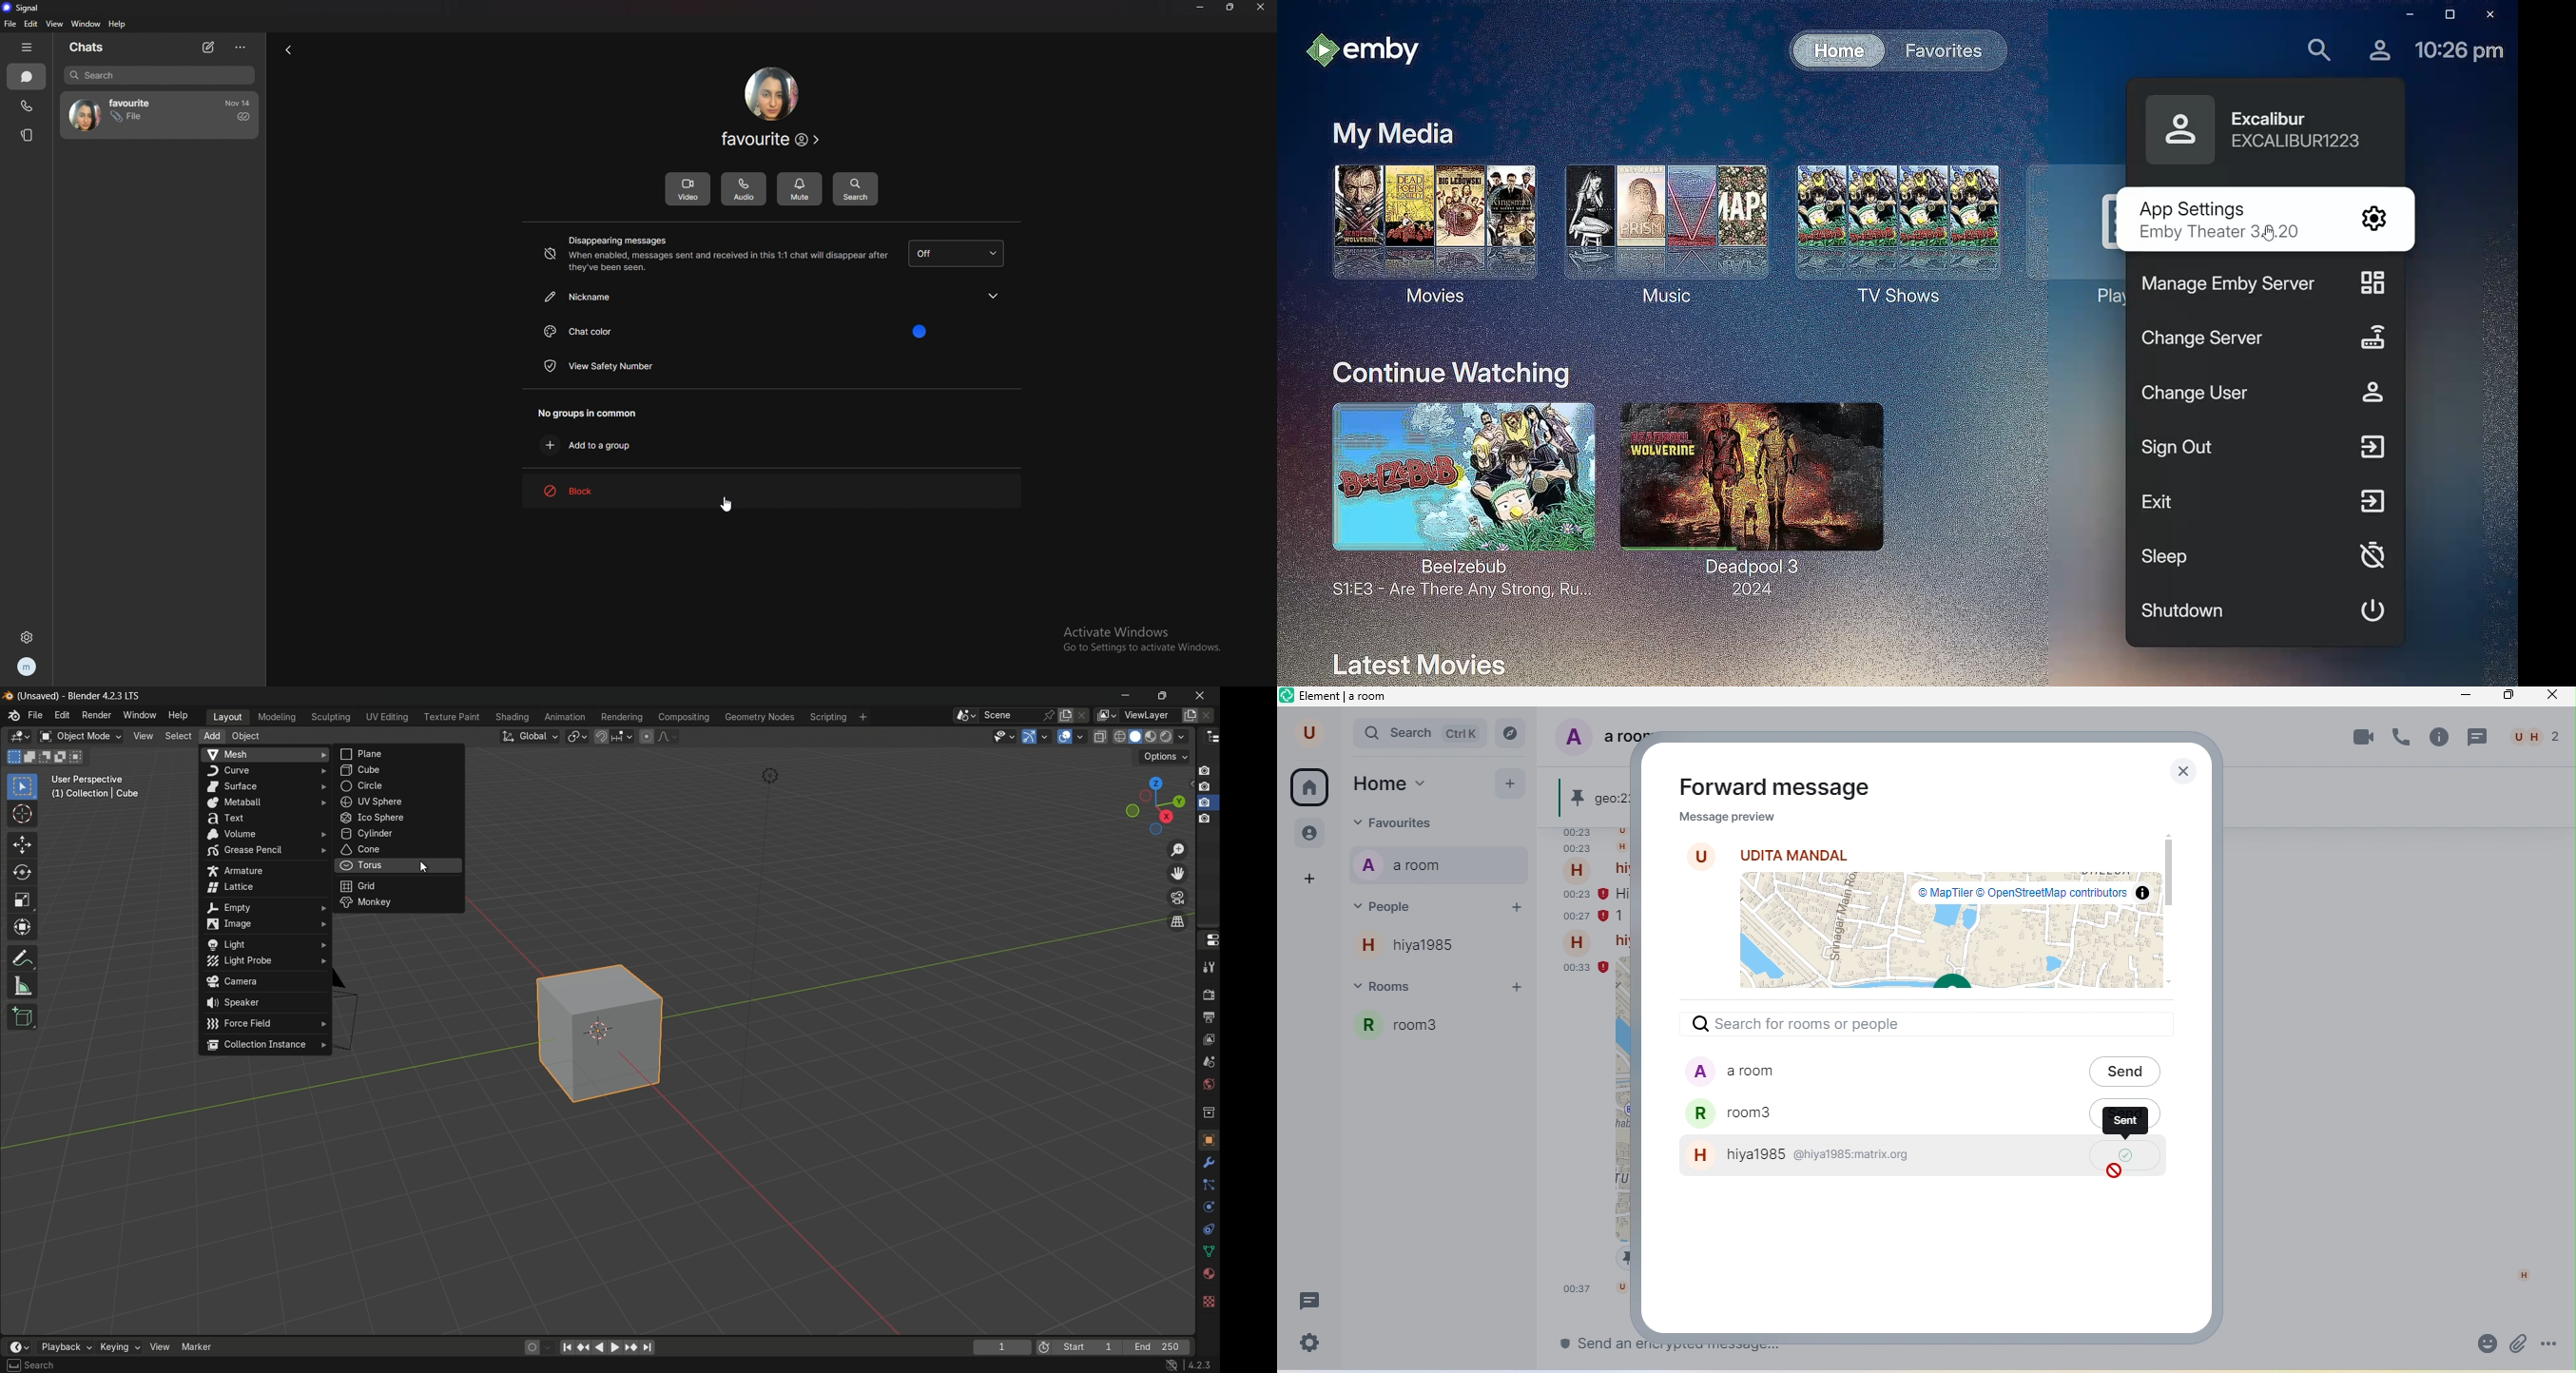  Describe the element at coordinates (263, 961) in the screenshot. I see `light probe` at that location.